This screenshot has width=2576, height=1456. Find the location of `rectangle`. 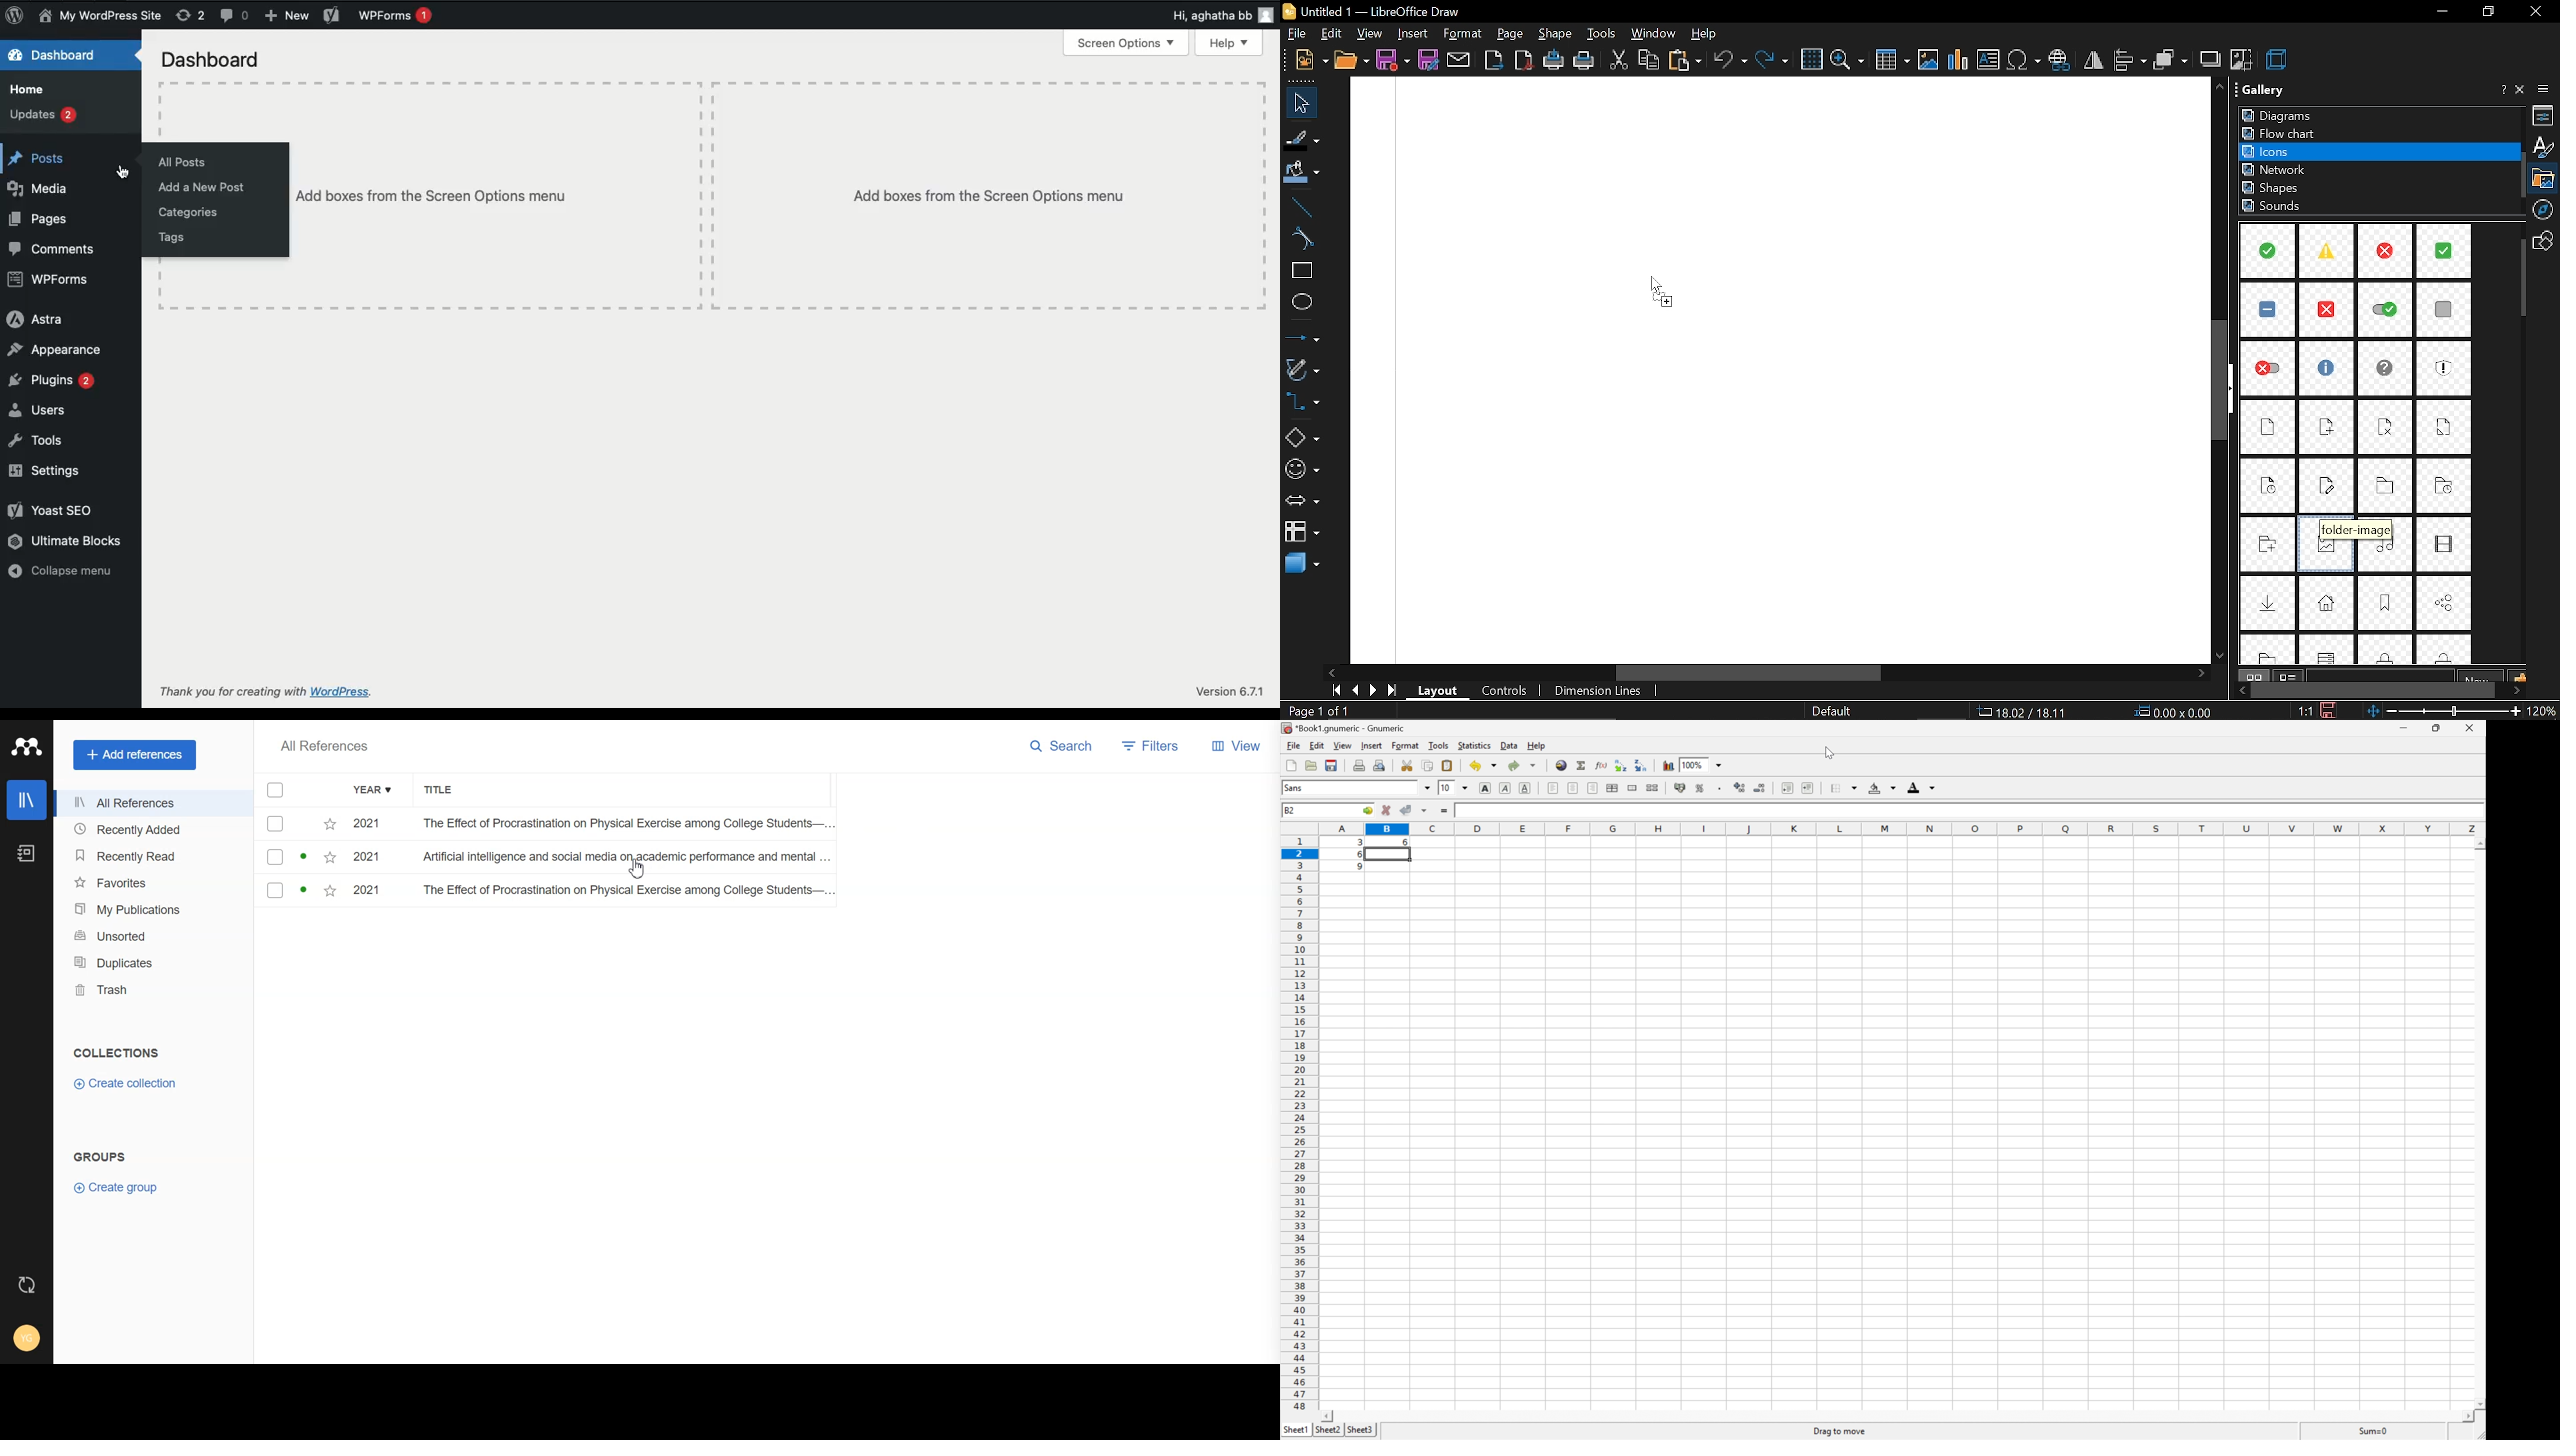

rectangle is located at coordinates (1298, 271).